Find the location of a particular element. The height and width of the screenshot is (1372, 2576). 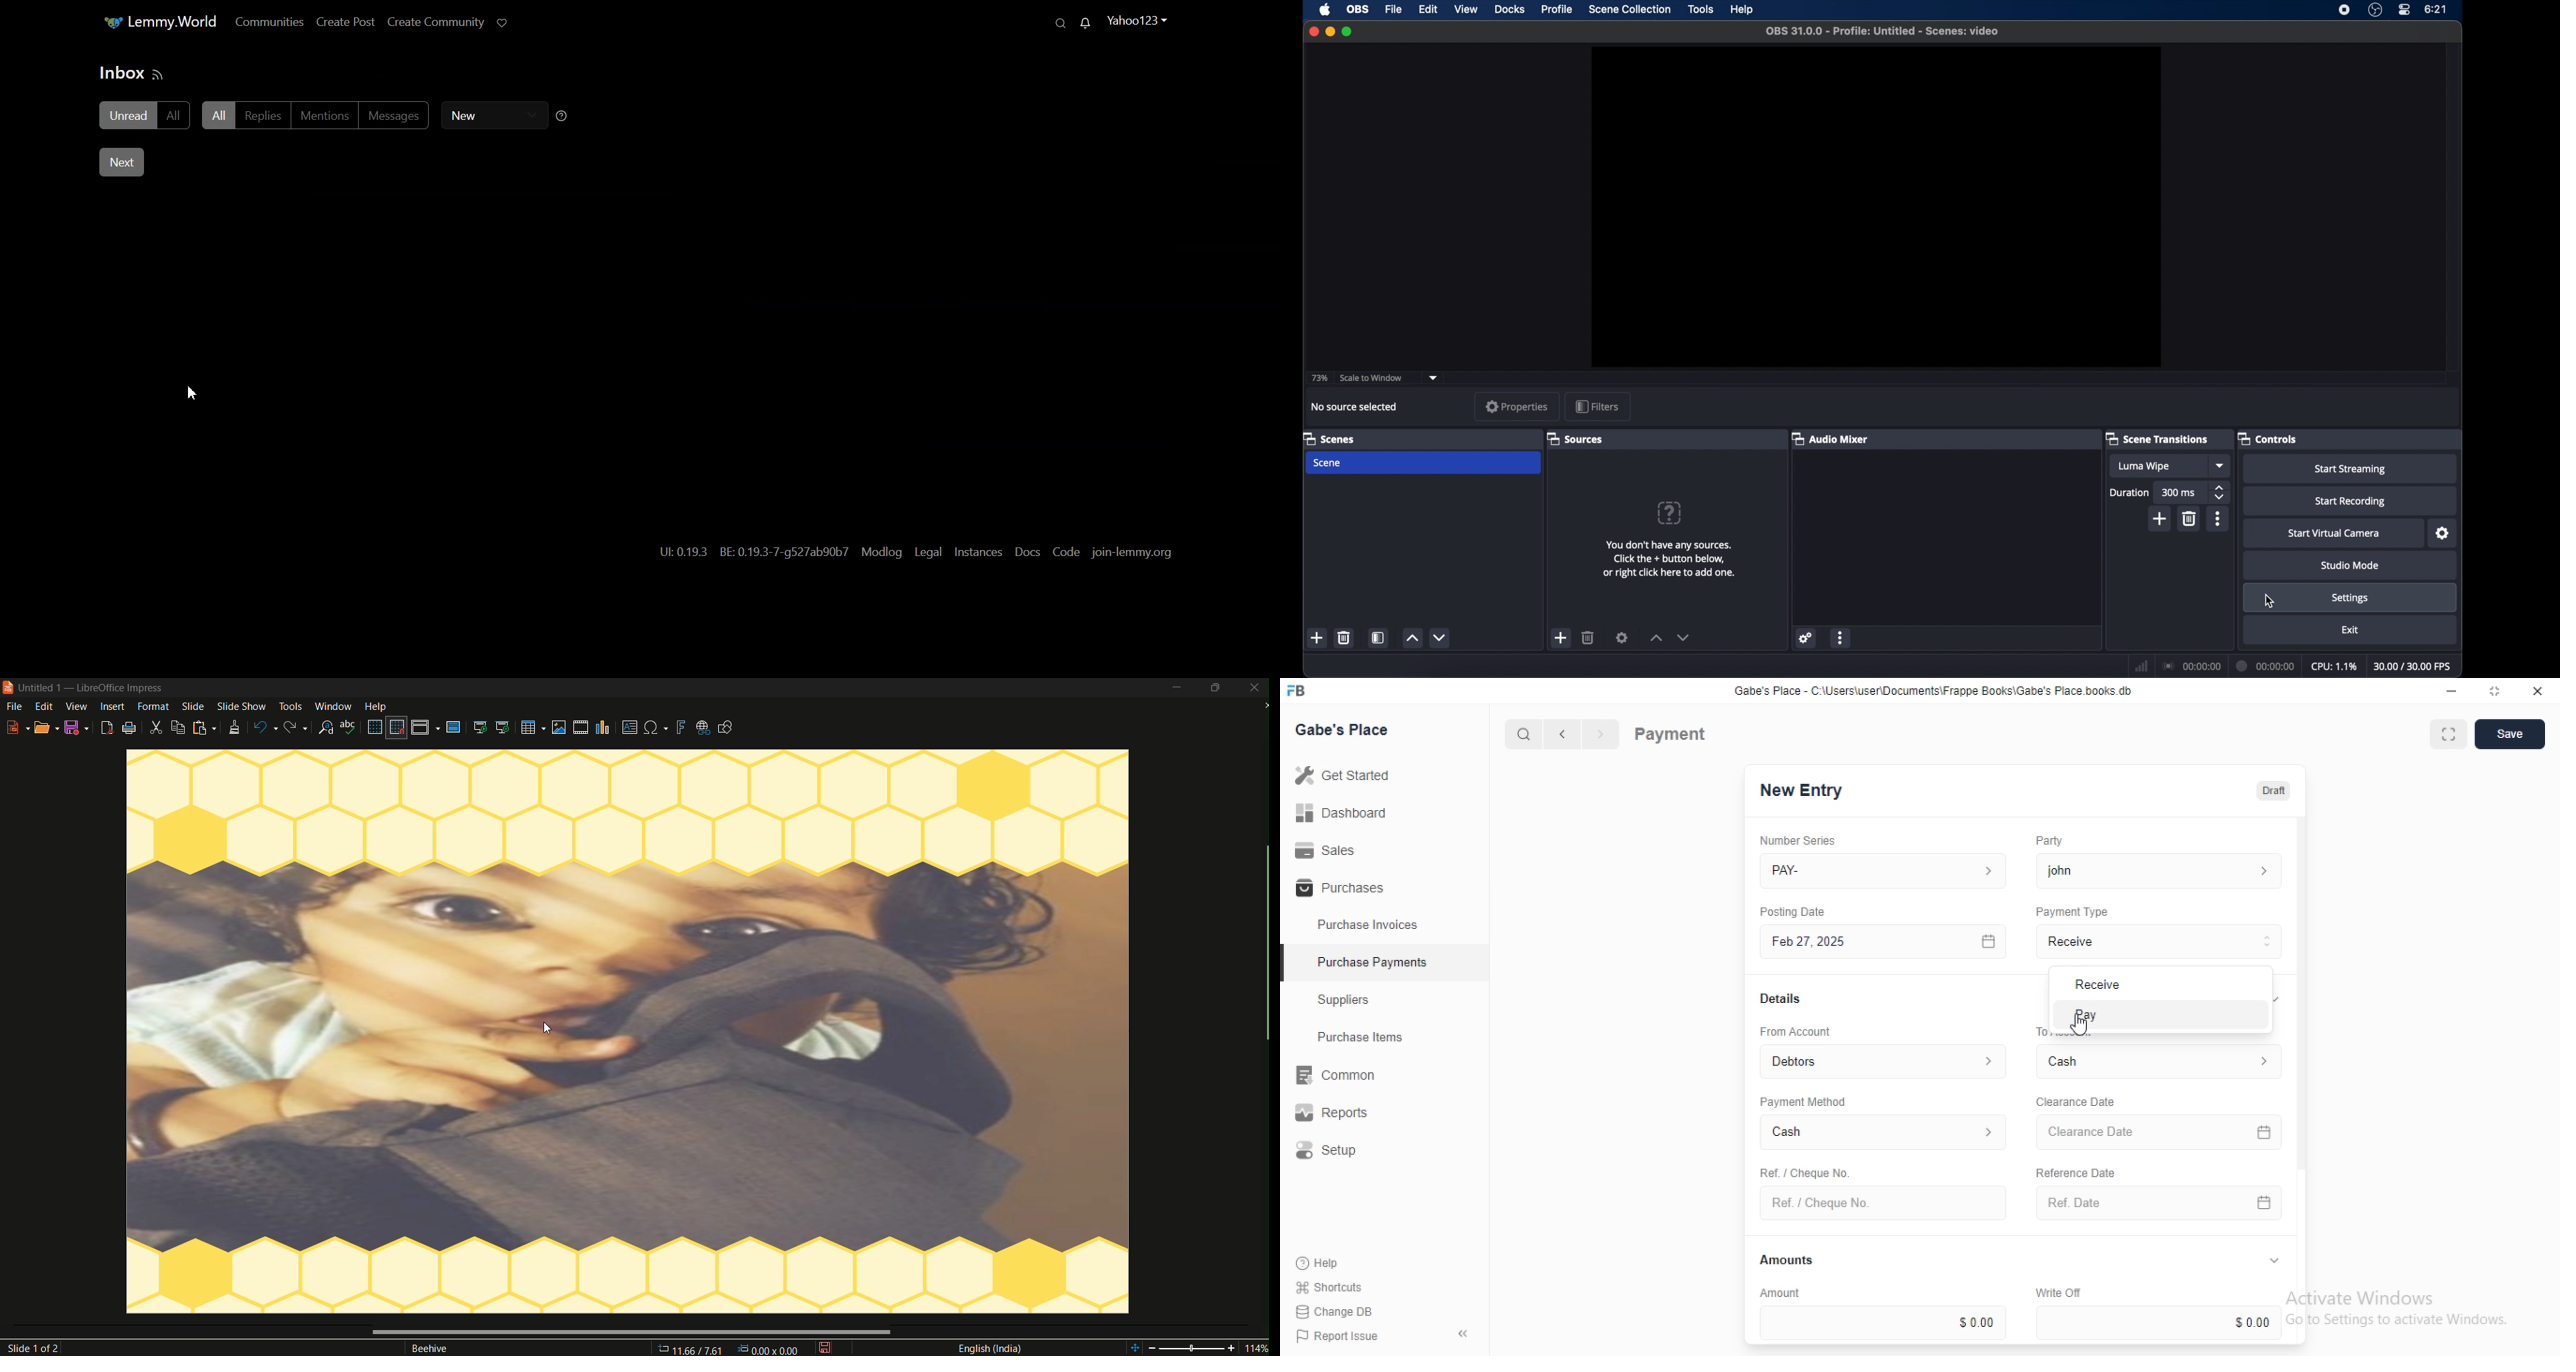

To Account is located at coordinates (2162, 1061).